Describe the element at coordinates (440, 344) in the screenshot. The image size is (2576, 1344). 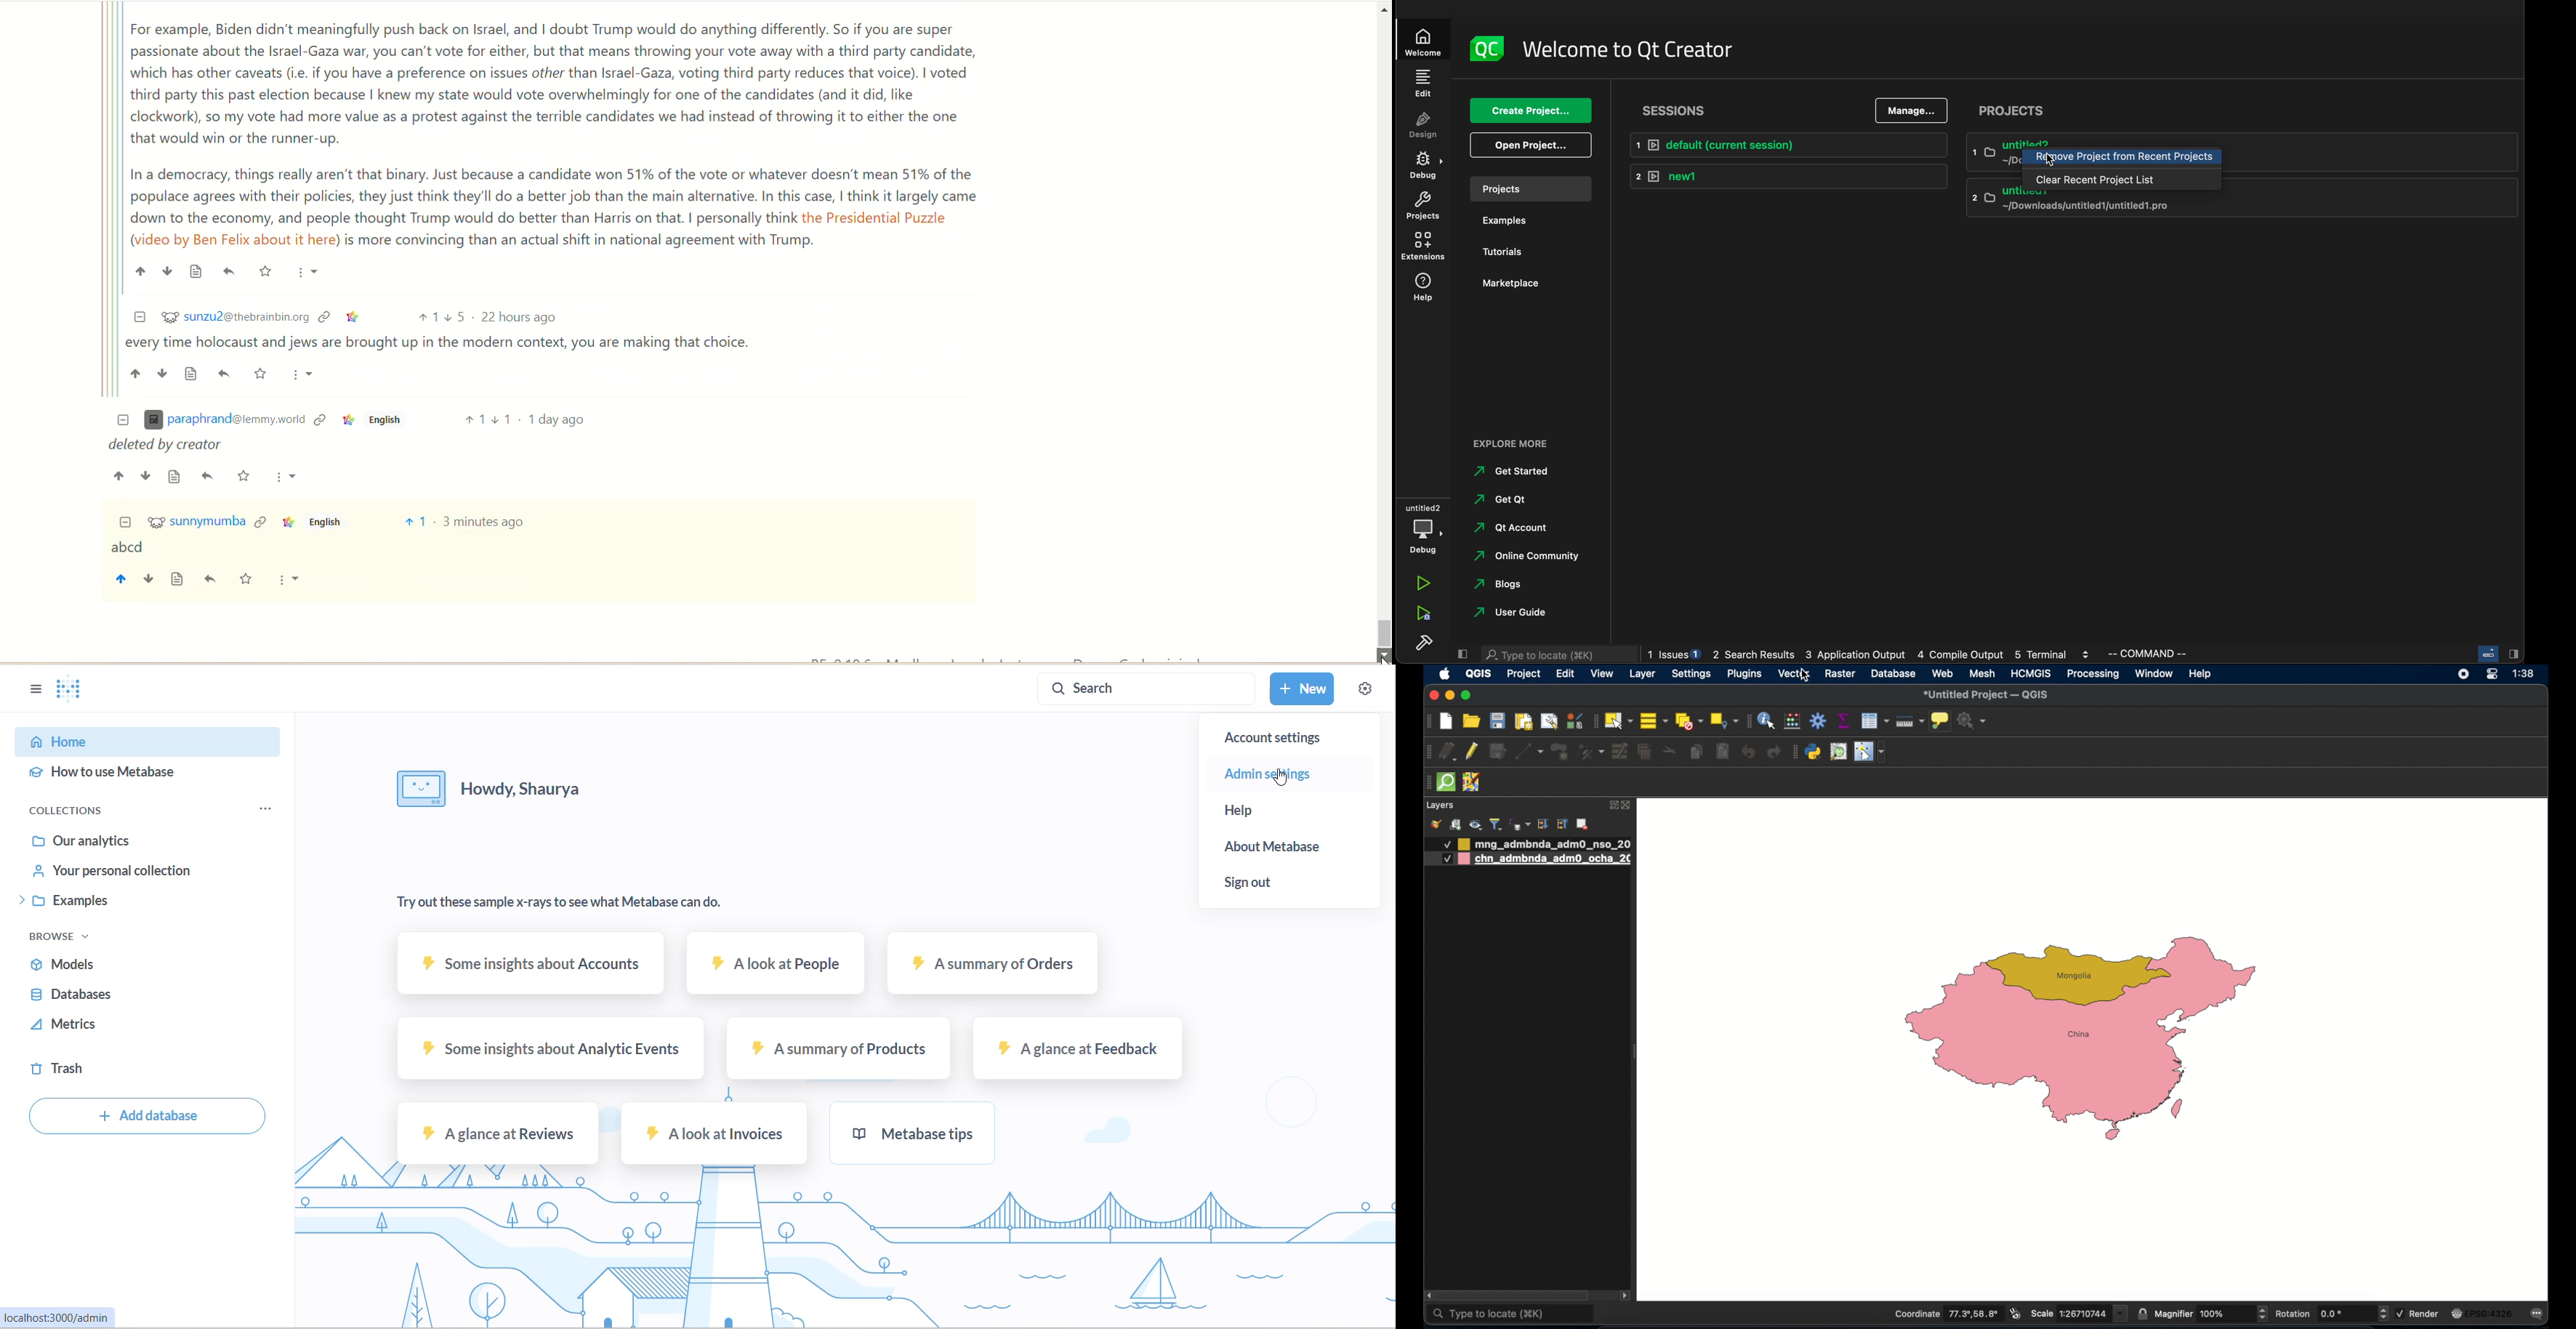
I see `| every time holocaust and jews are brought up in the modern context, you are making that choice.` at that location.